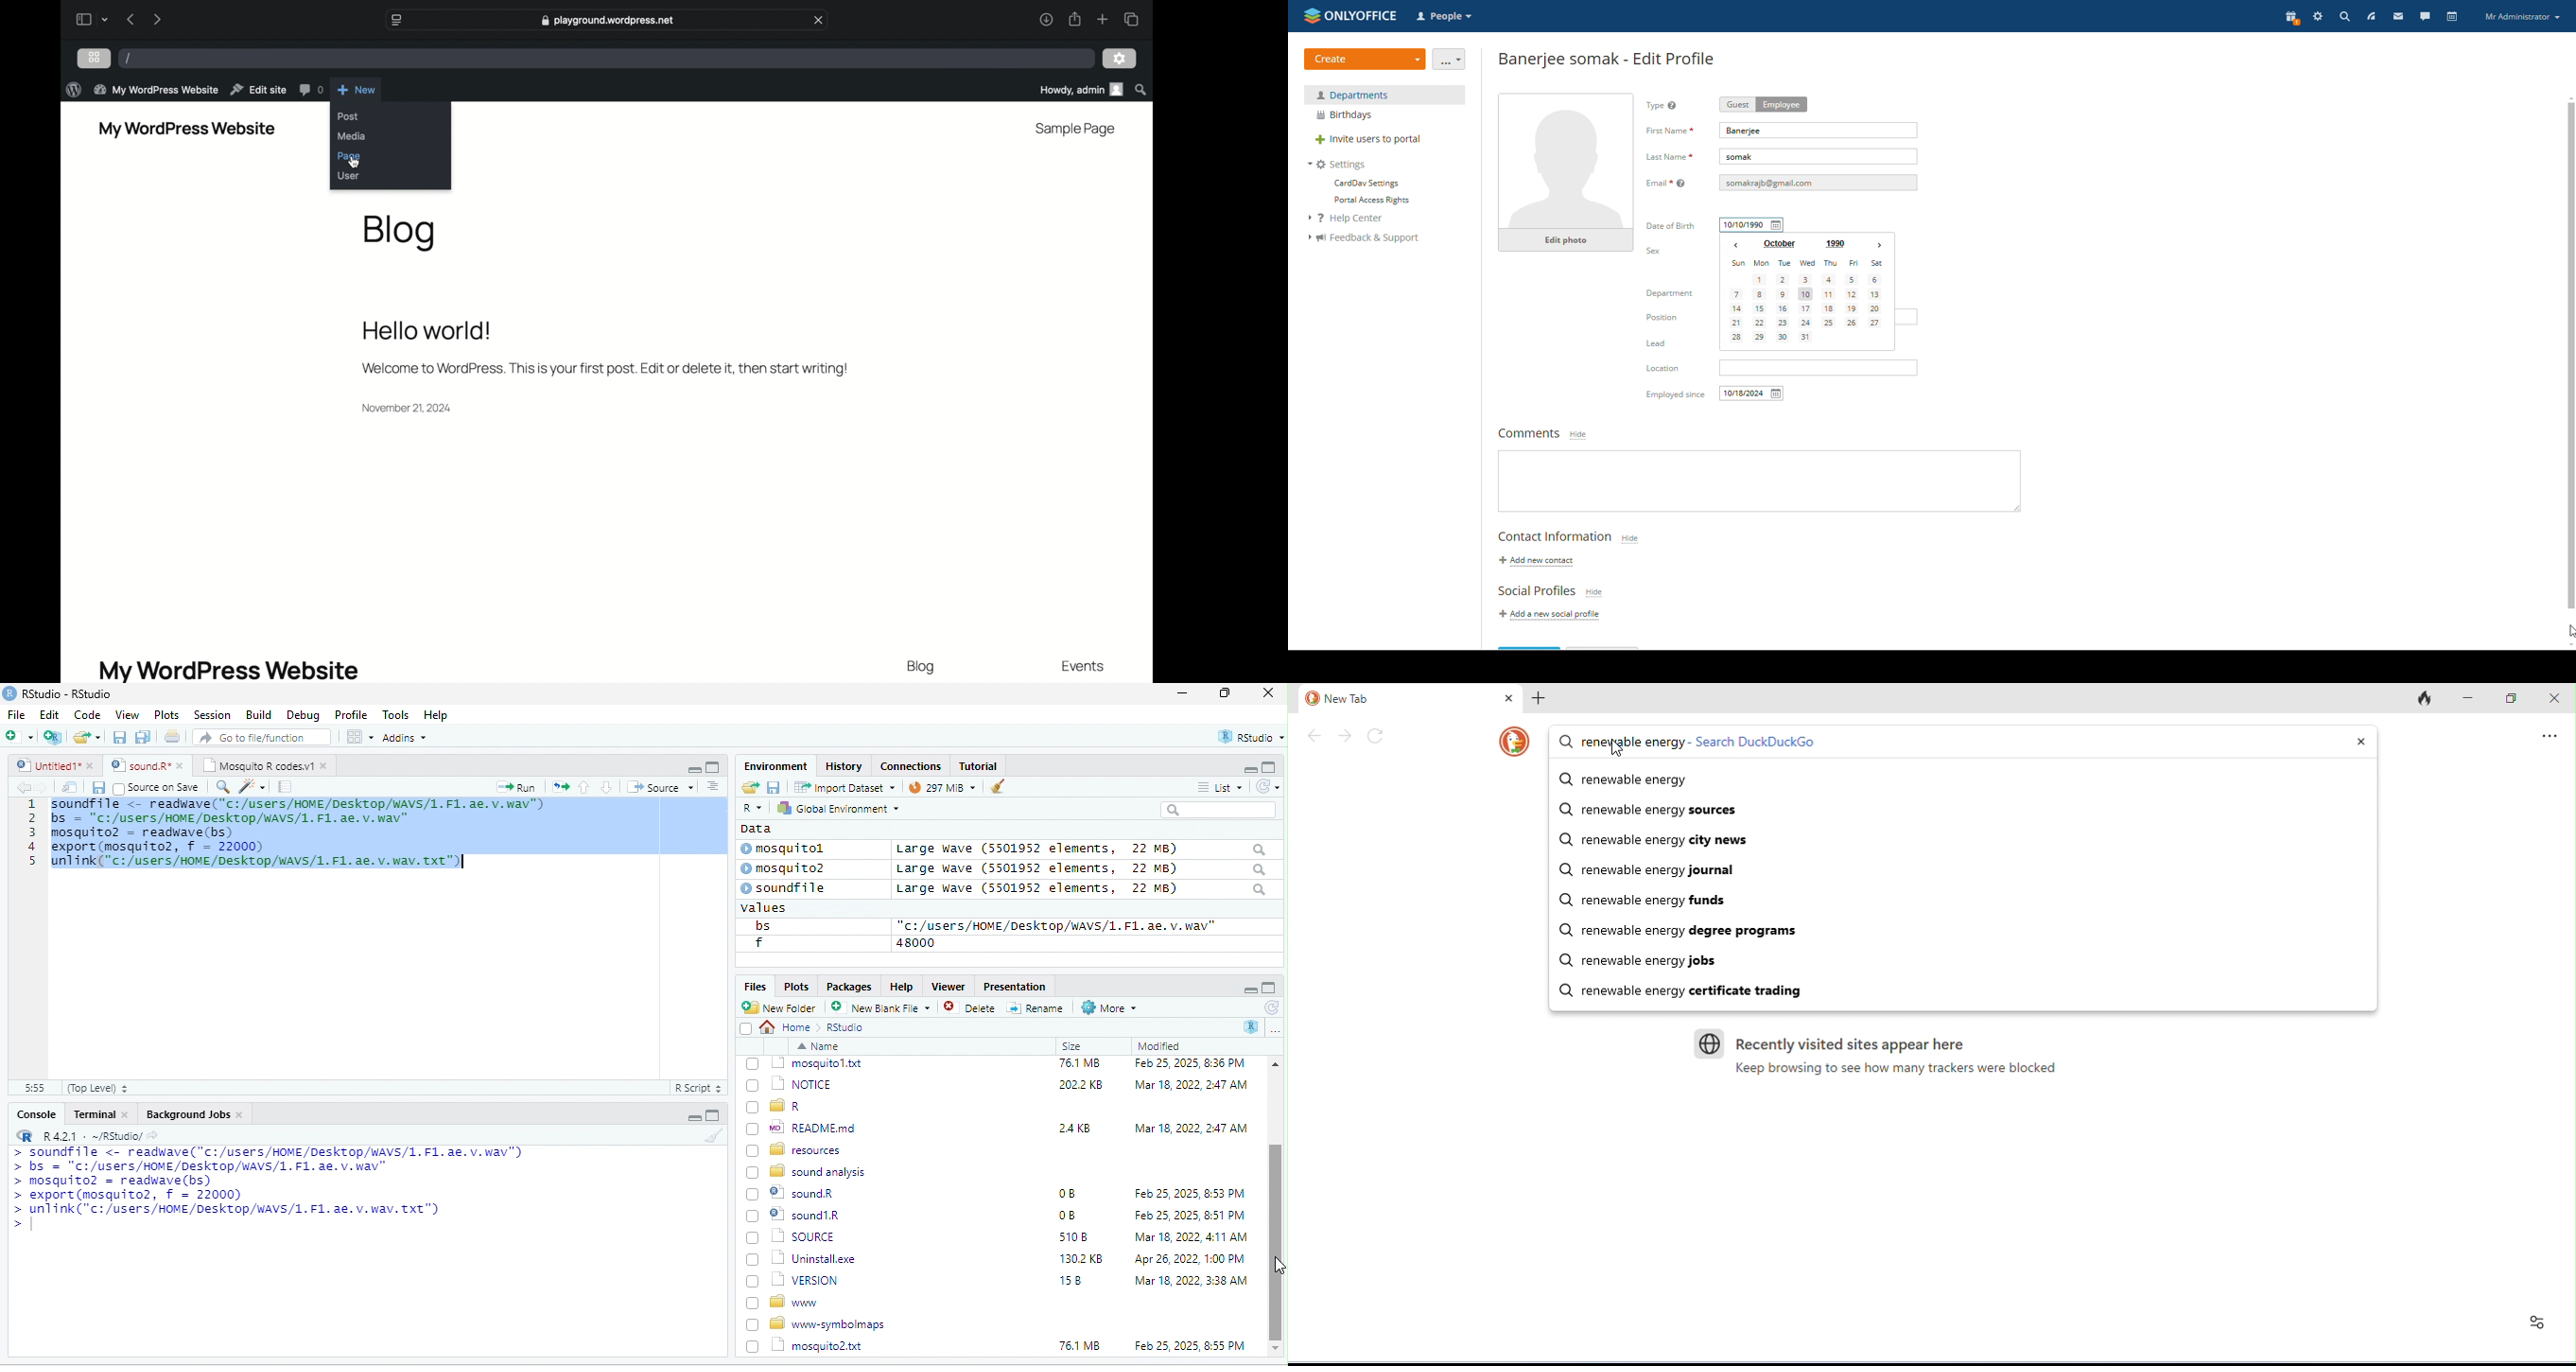 The image size is (2576, 1372). Describe the element at coordinates (38, 937) in the screenshot. I see `line number` at that location.